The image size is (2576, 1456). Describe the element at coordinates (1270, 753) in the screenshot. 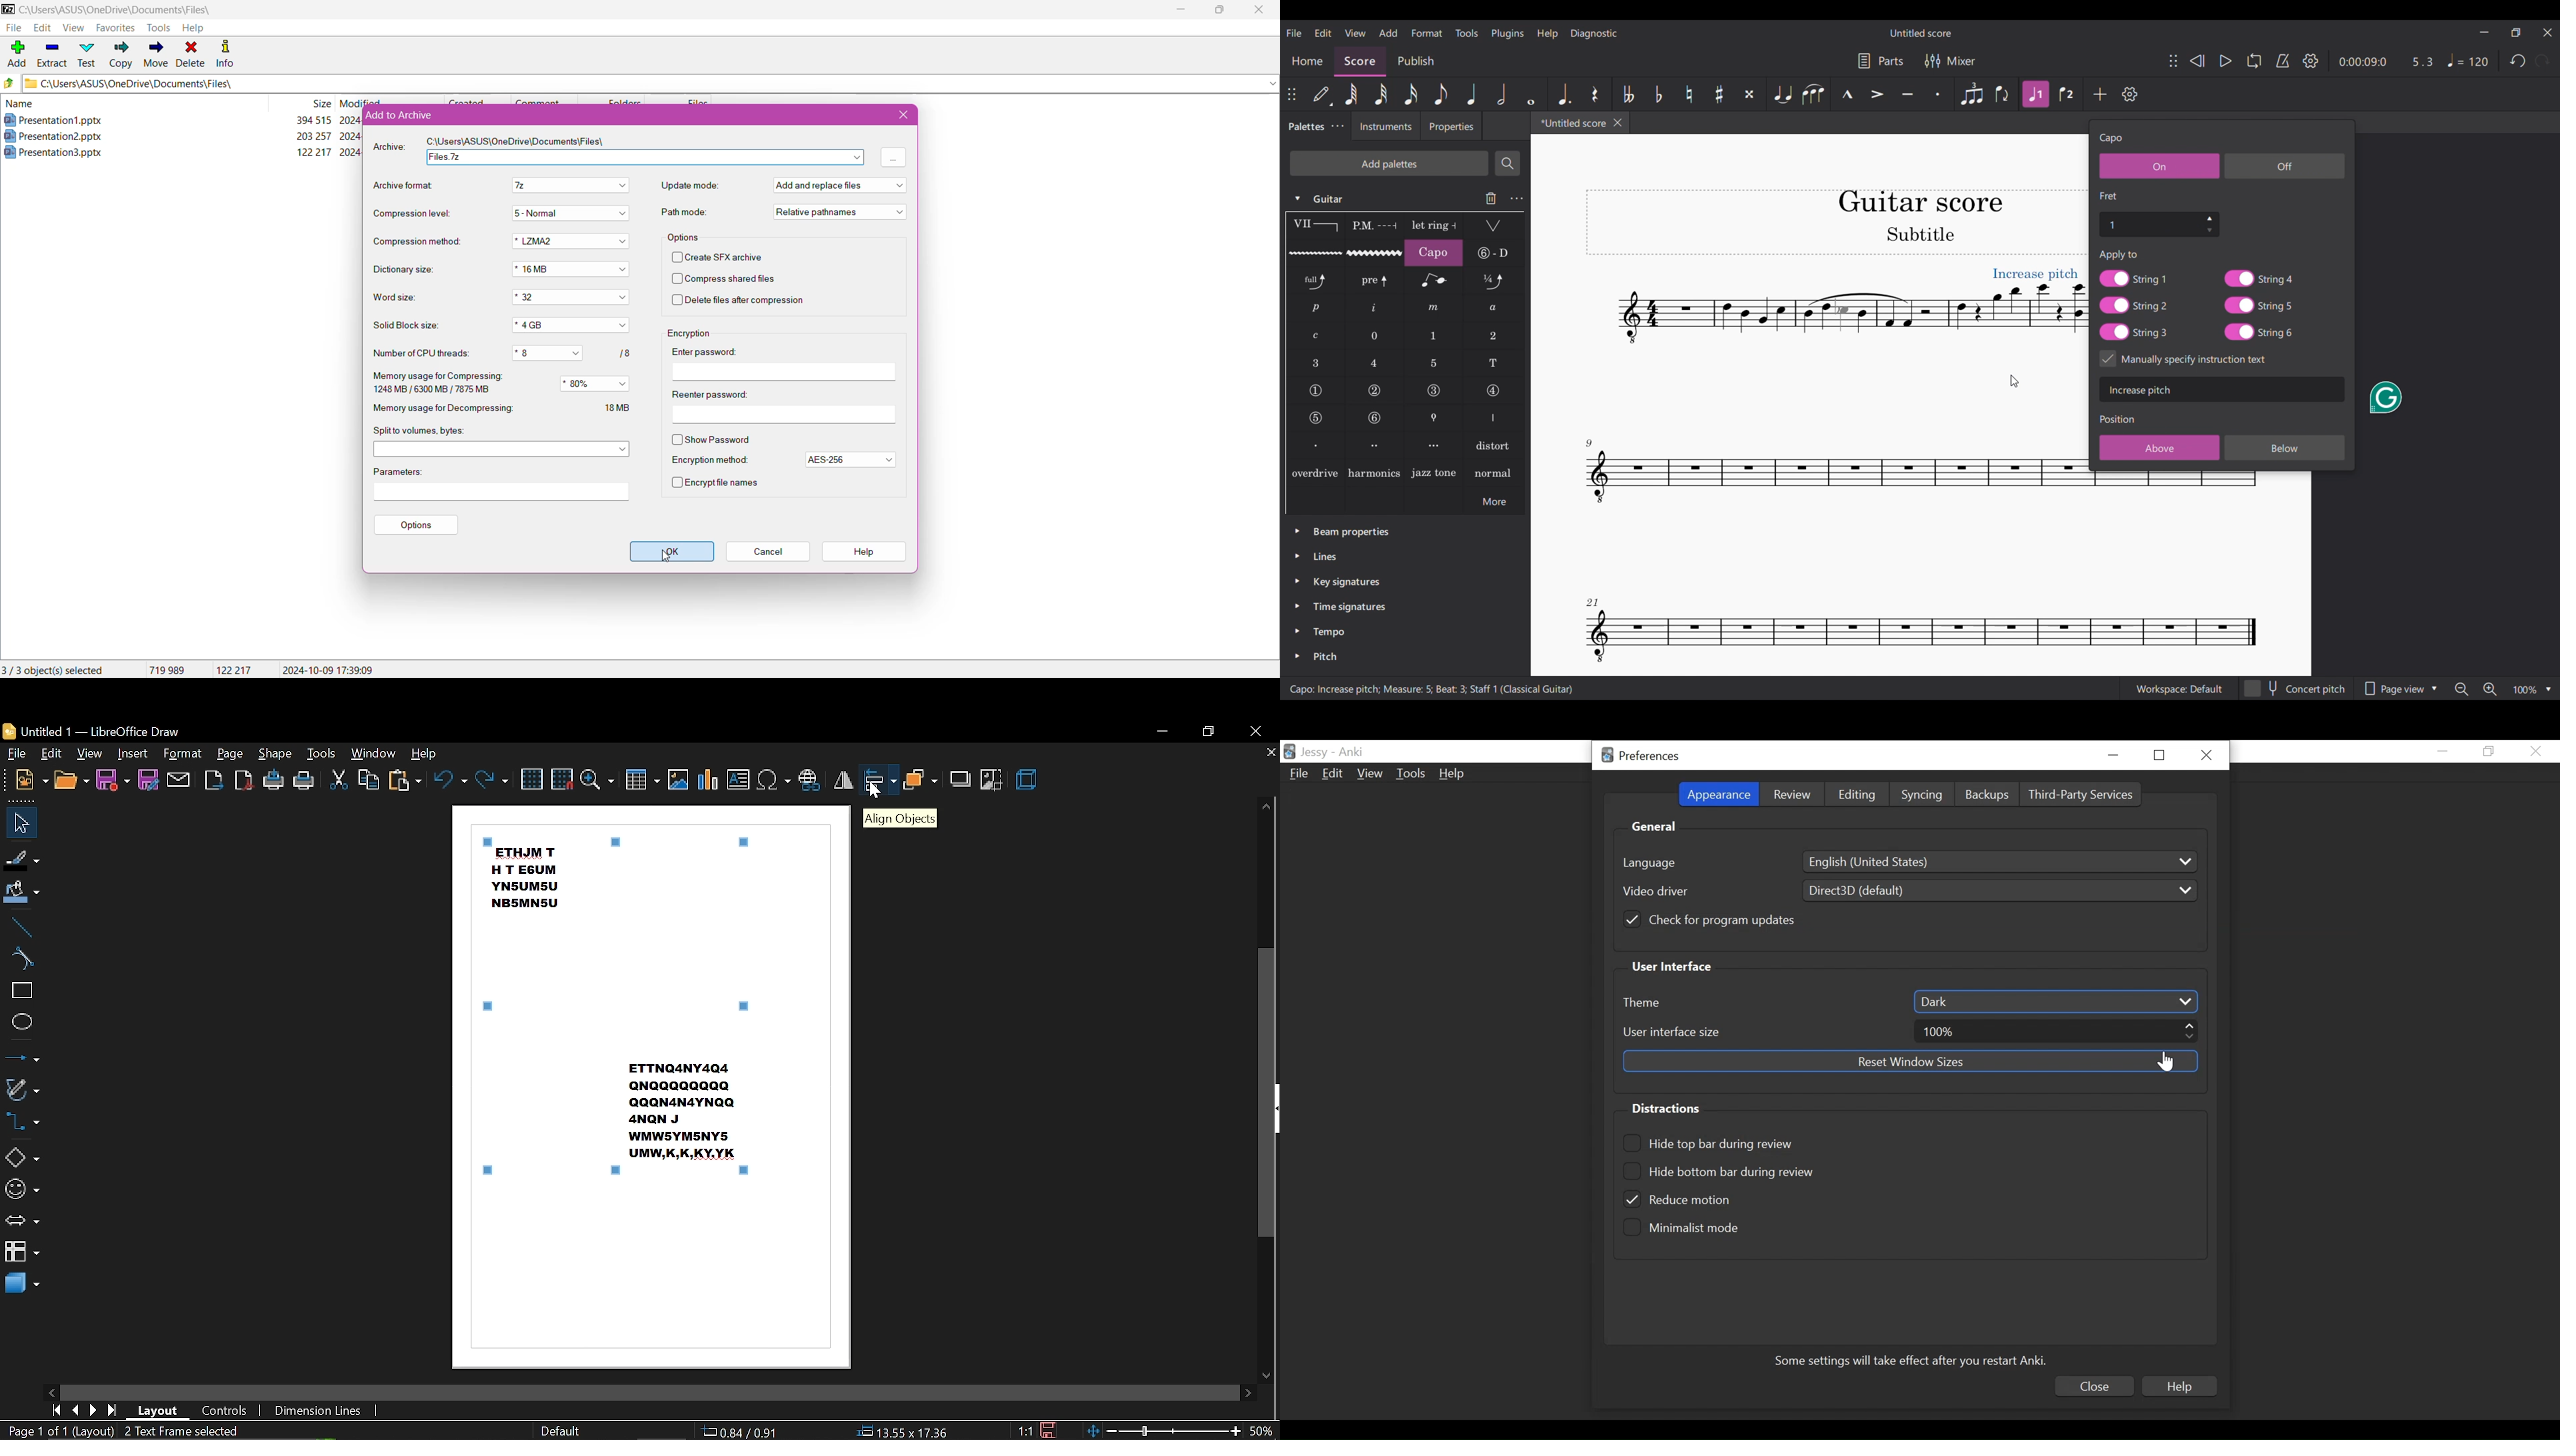

I see `close tab` at that location.